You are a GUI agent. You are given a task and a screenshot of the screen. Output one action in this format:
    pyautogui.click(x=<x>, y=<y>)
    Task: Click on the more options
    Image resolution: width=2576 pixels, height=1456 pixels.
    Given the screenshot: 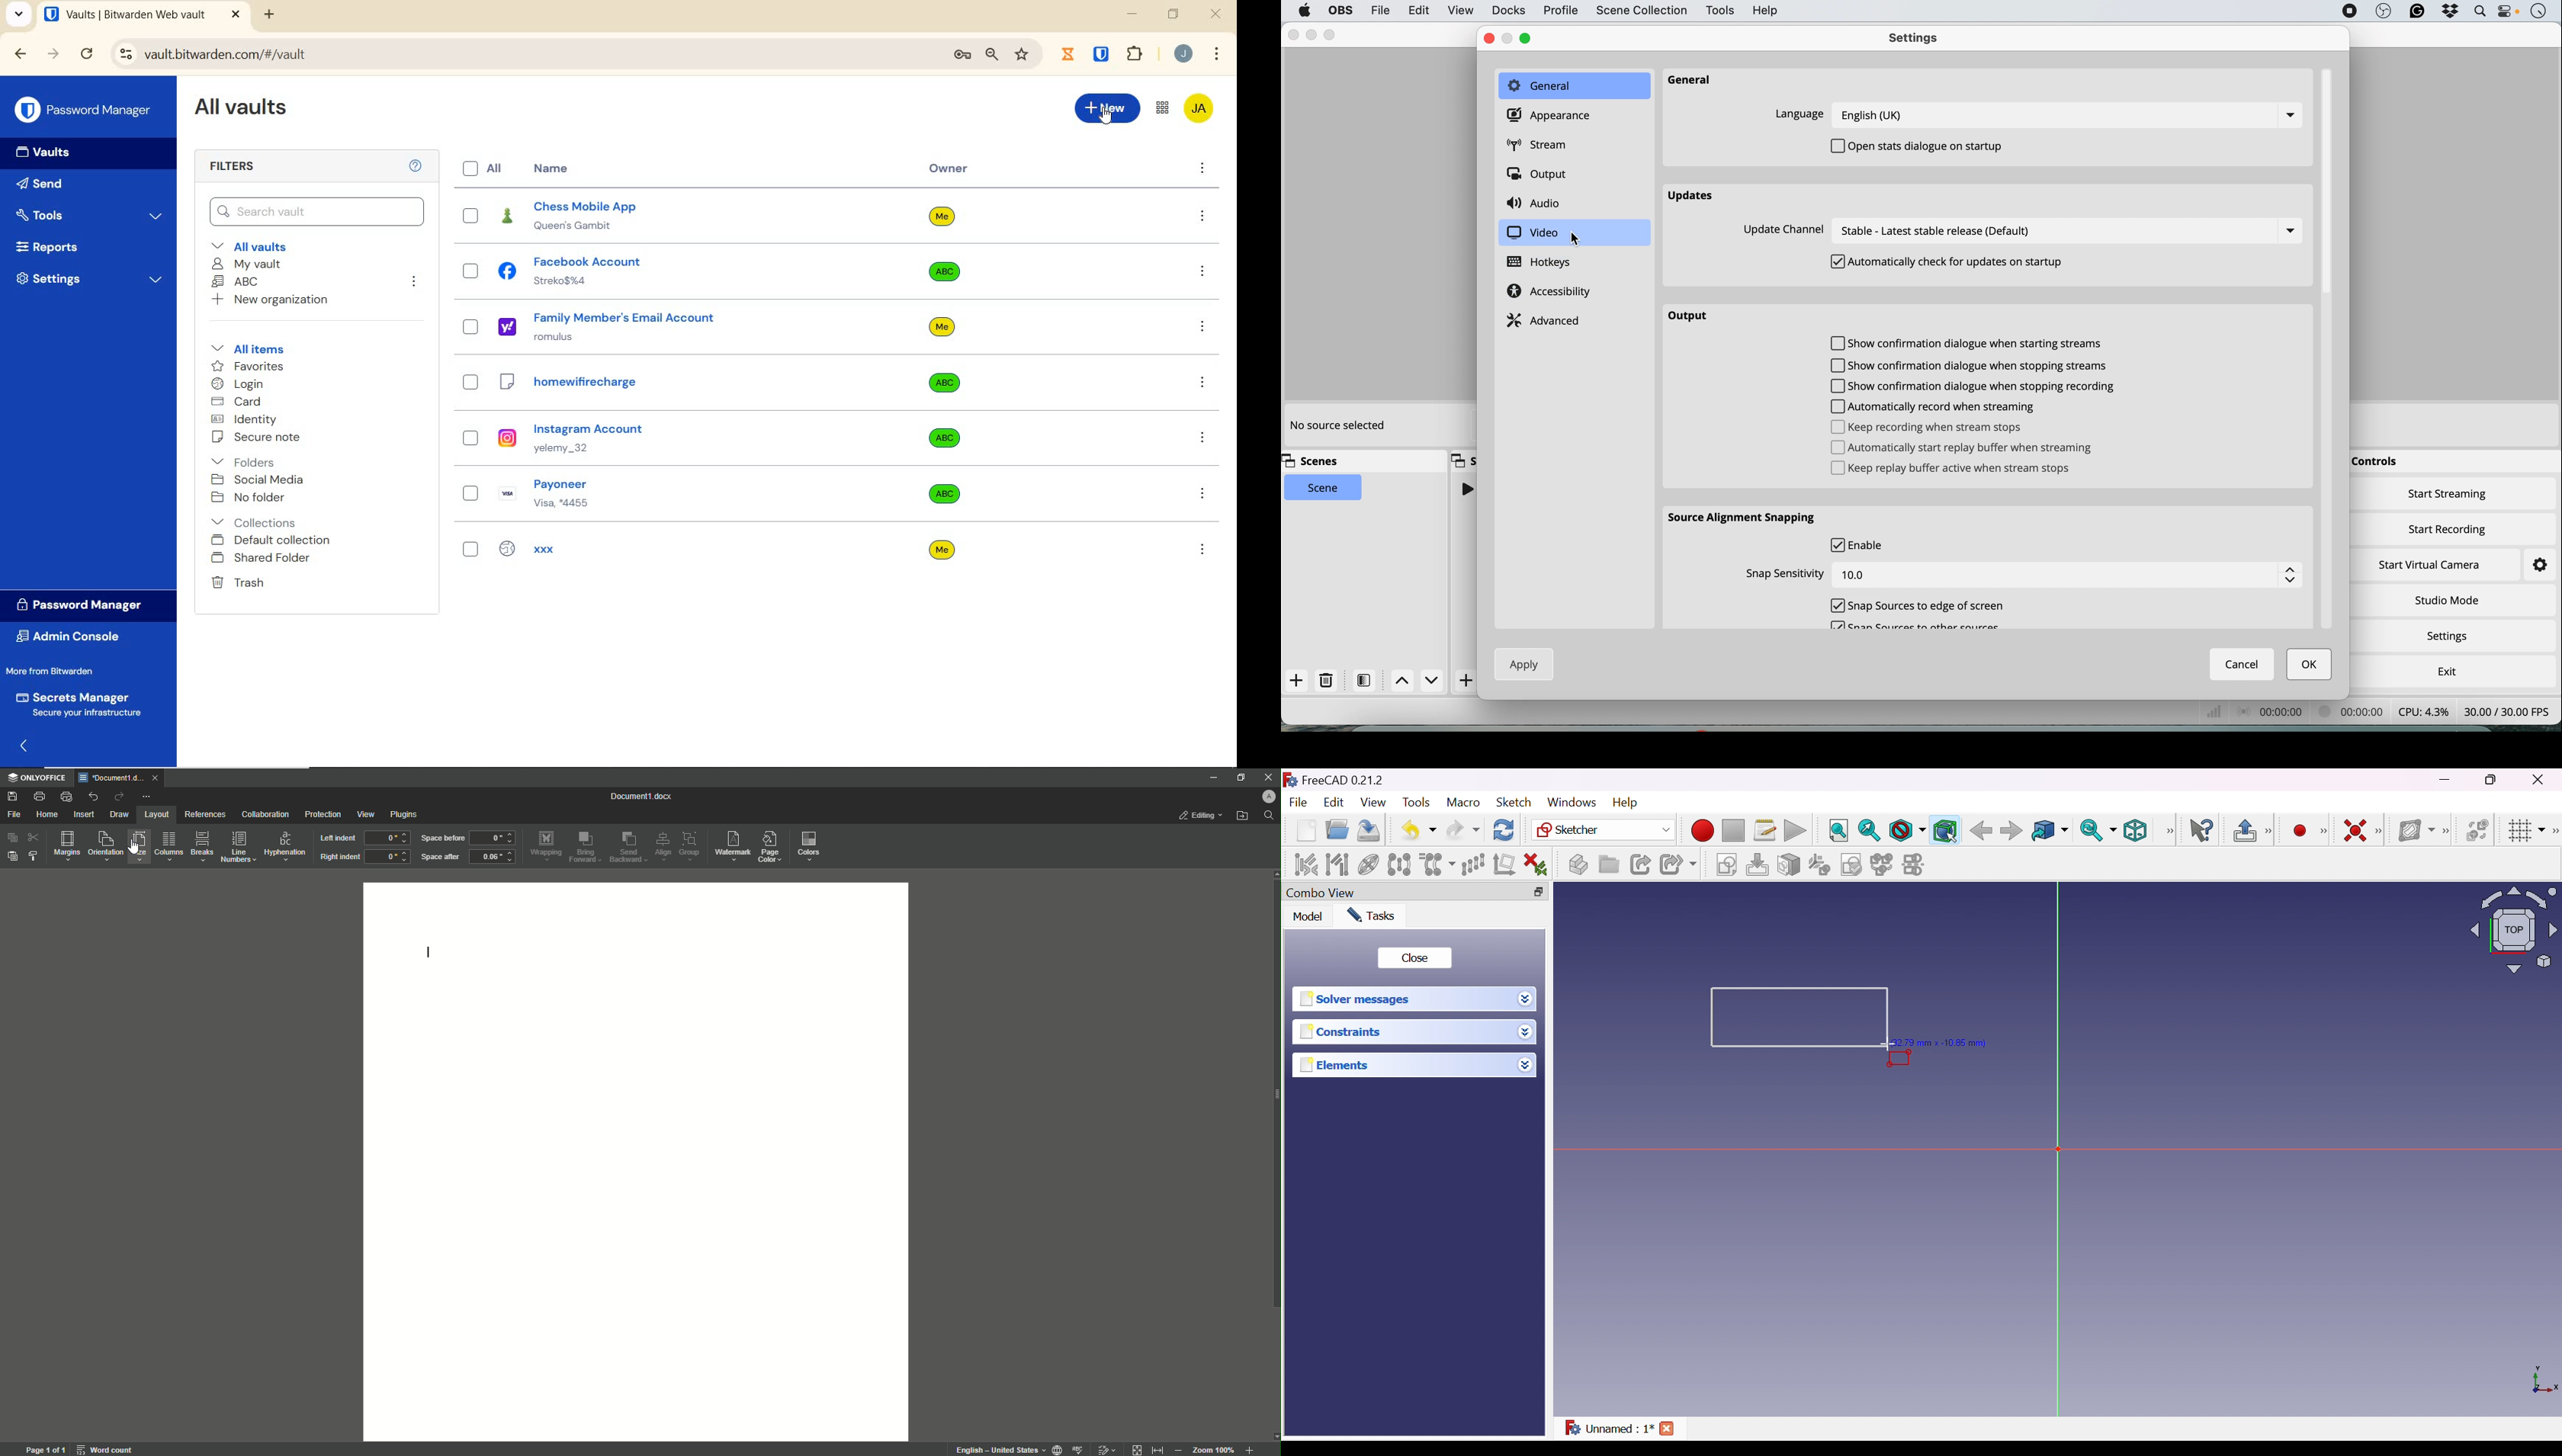 What is the action you would take?
    pyautogui.click(x=1203, y=217)
    